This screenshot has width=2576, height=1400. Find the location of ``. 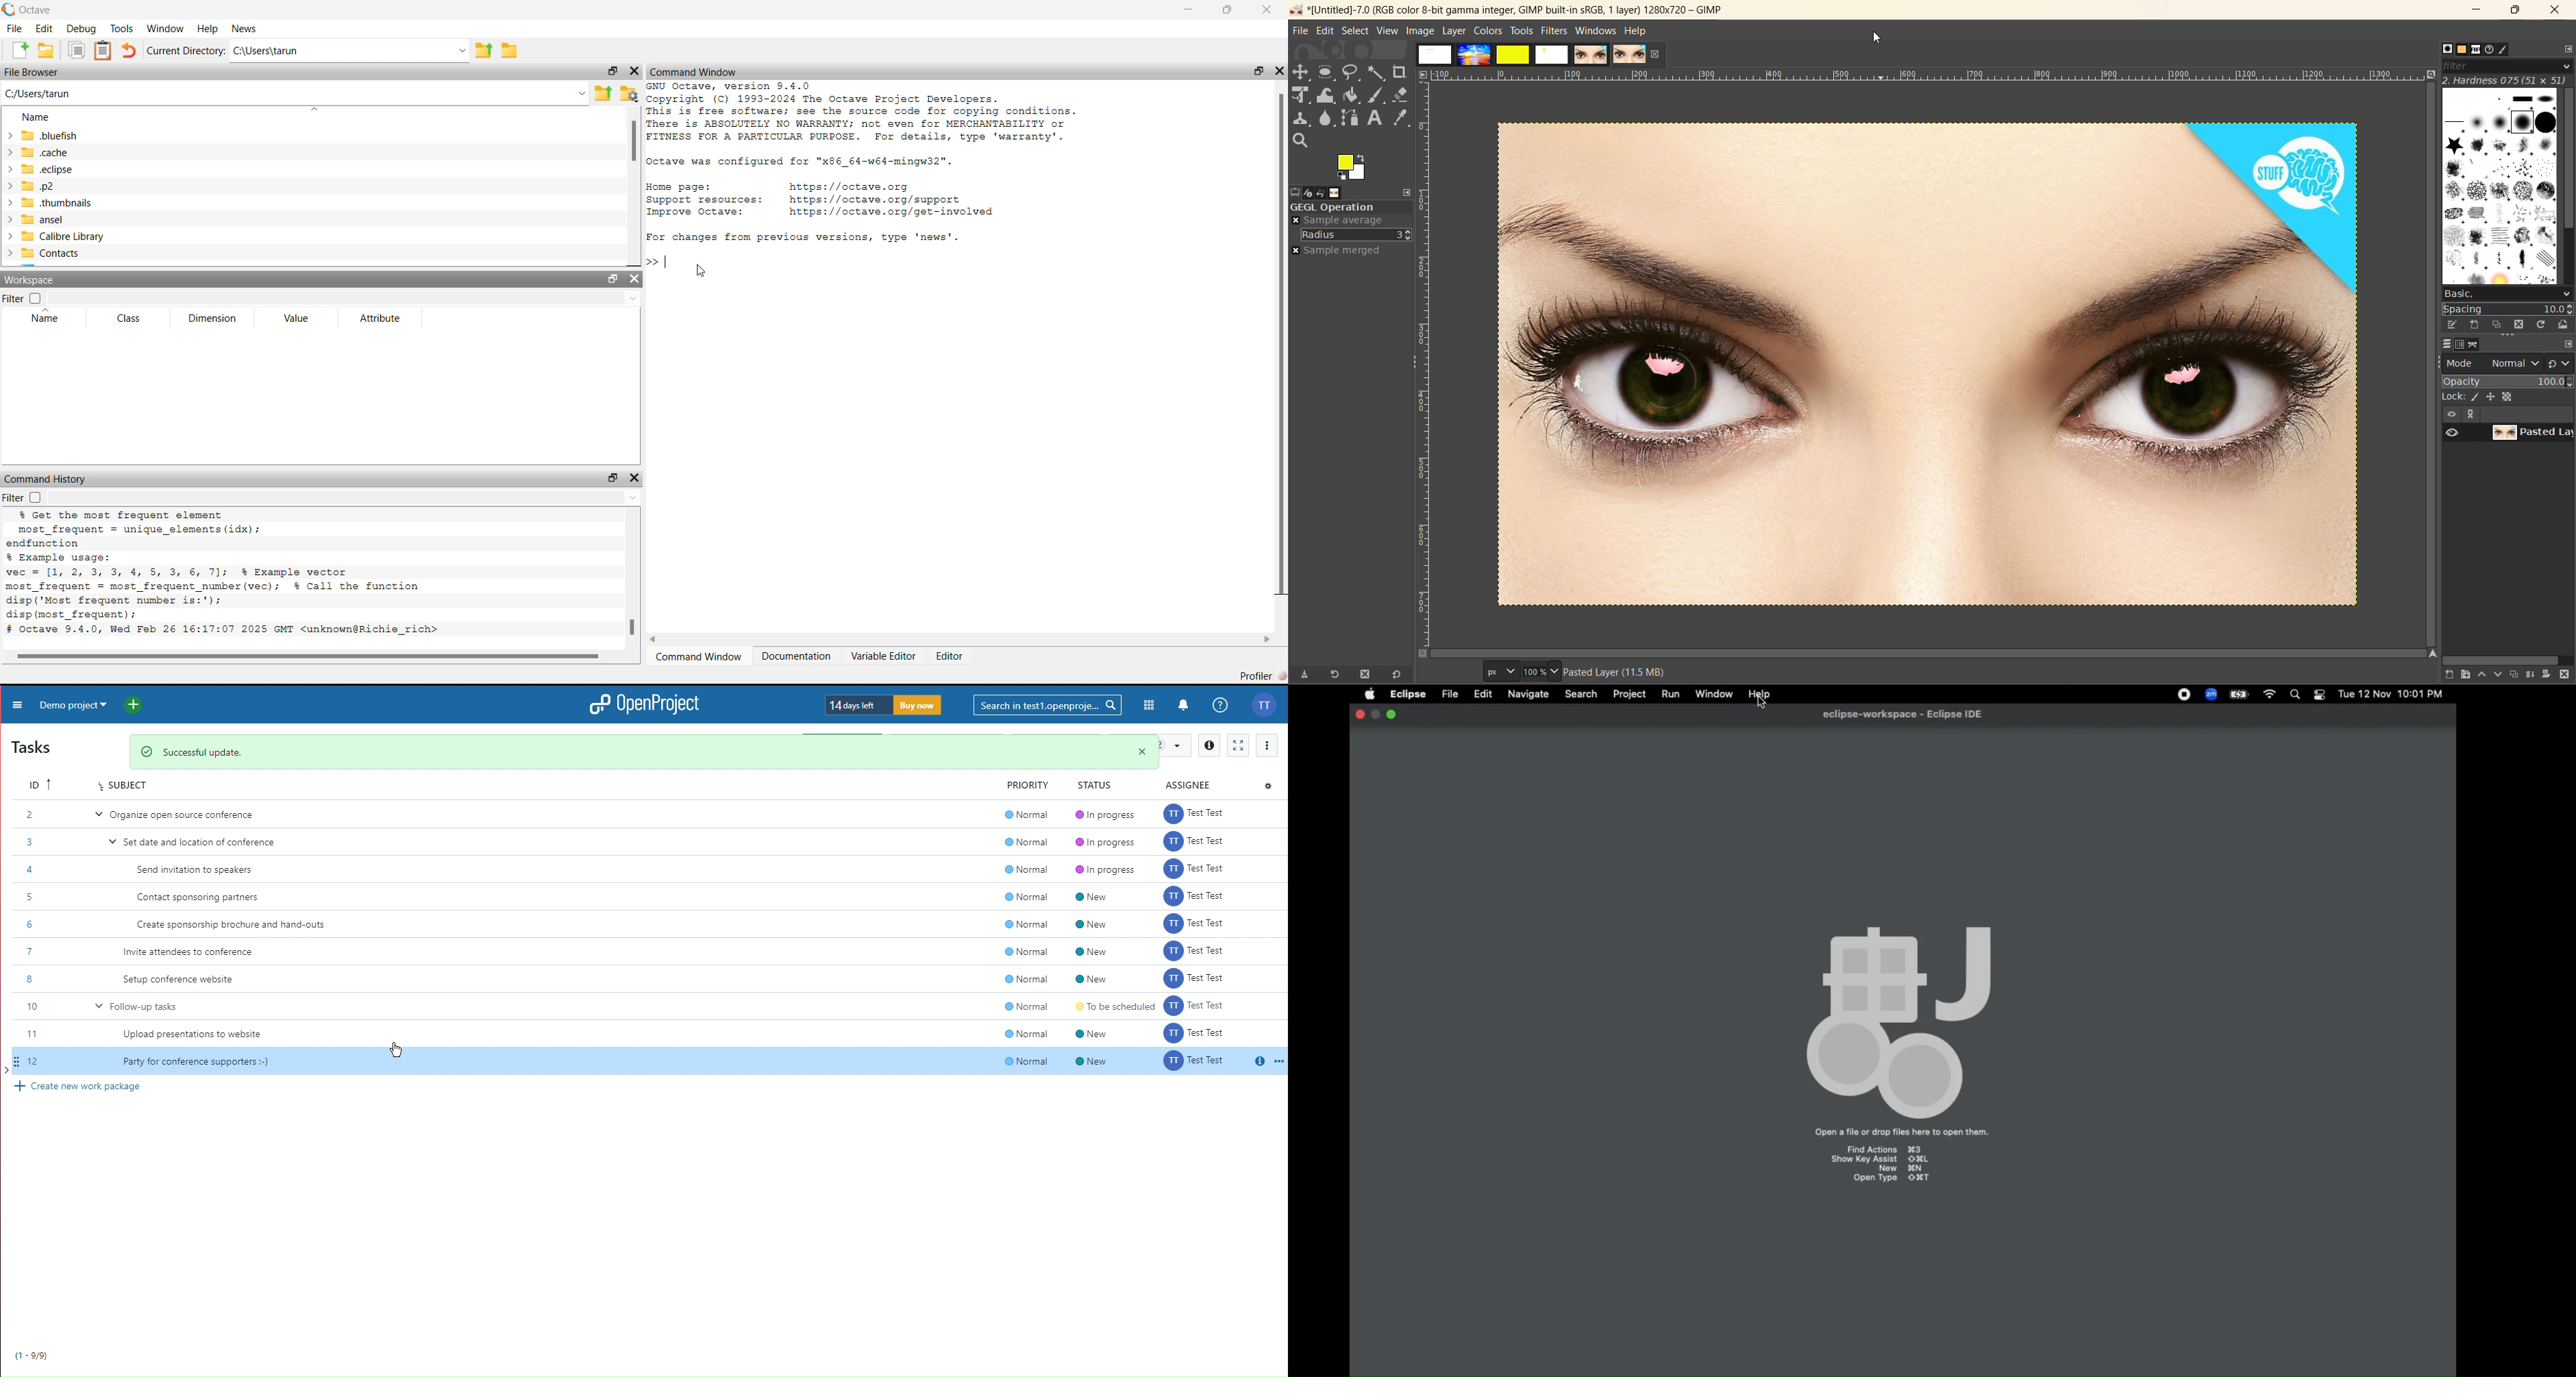

 is located at coordinates (2438, 46).